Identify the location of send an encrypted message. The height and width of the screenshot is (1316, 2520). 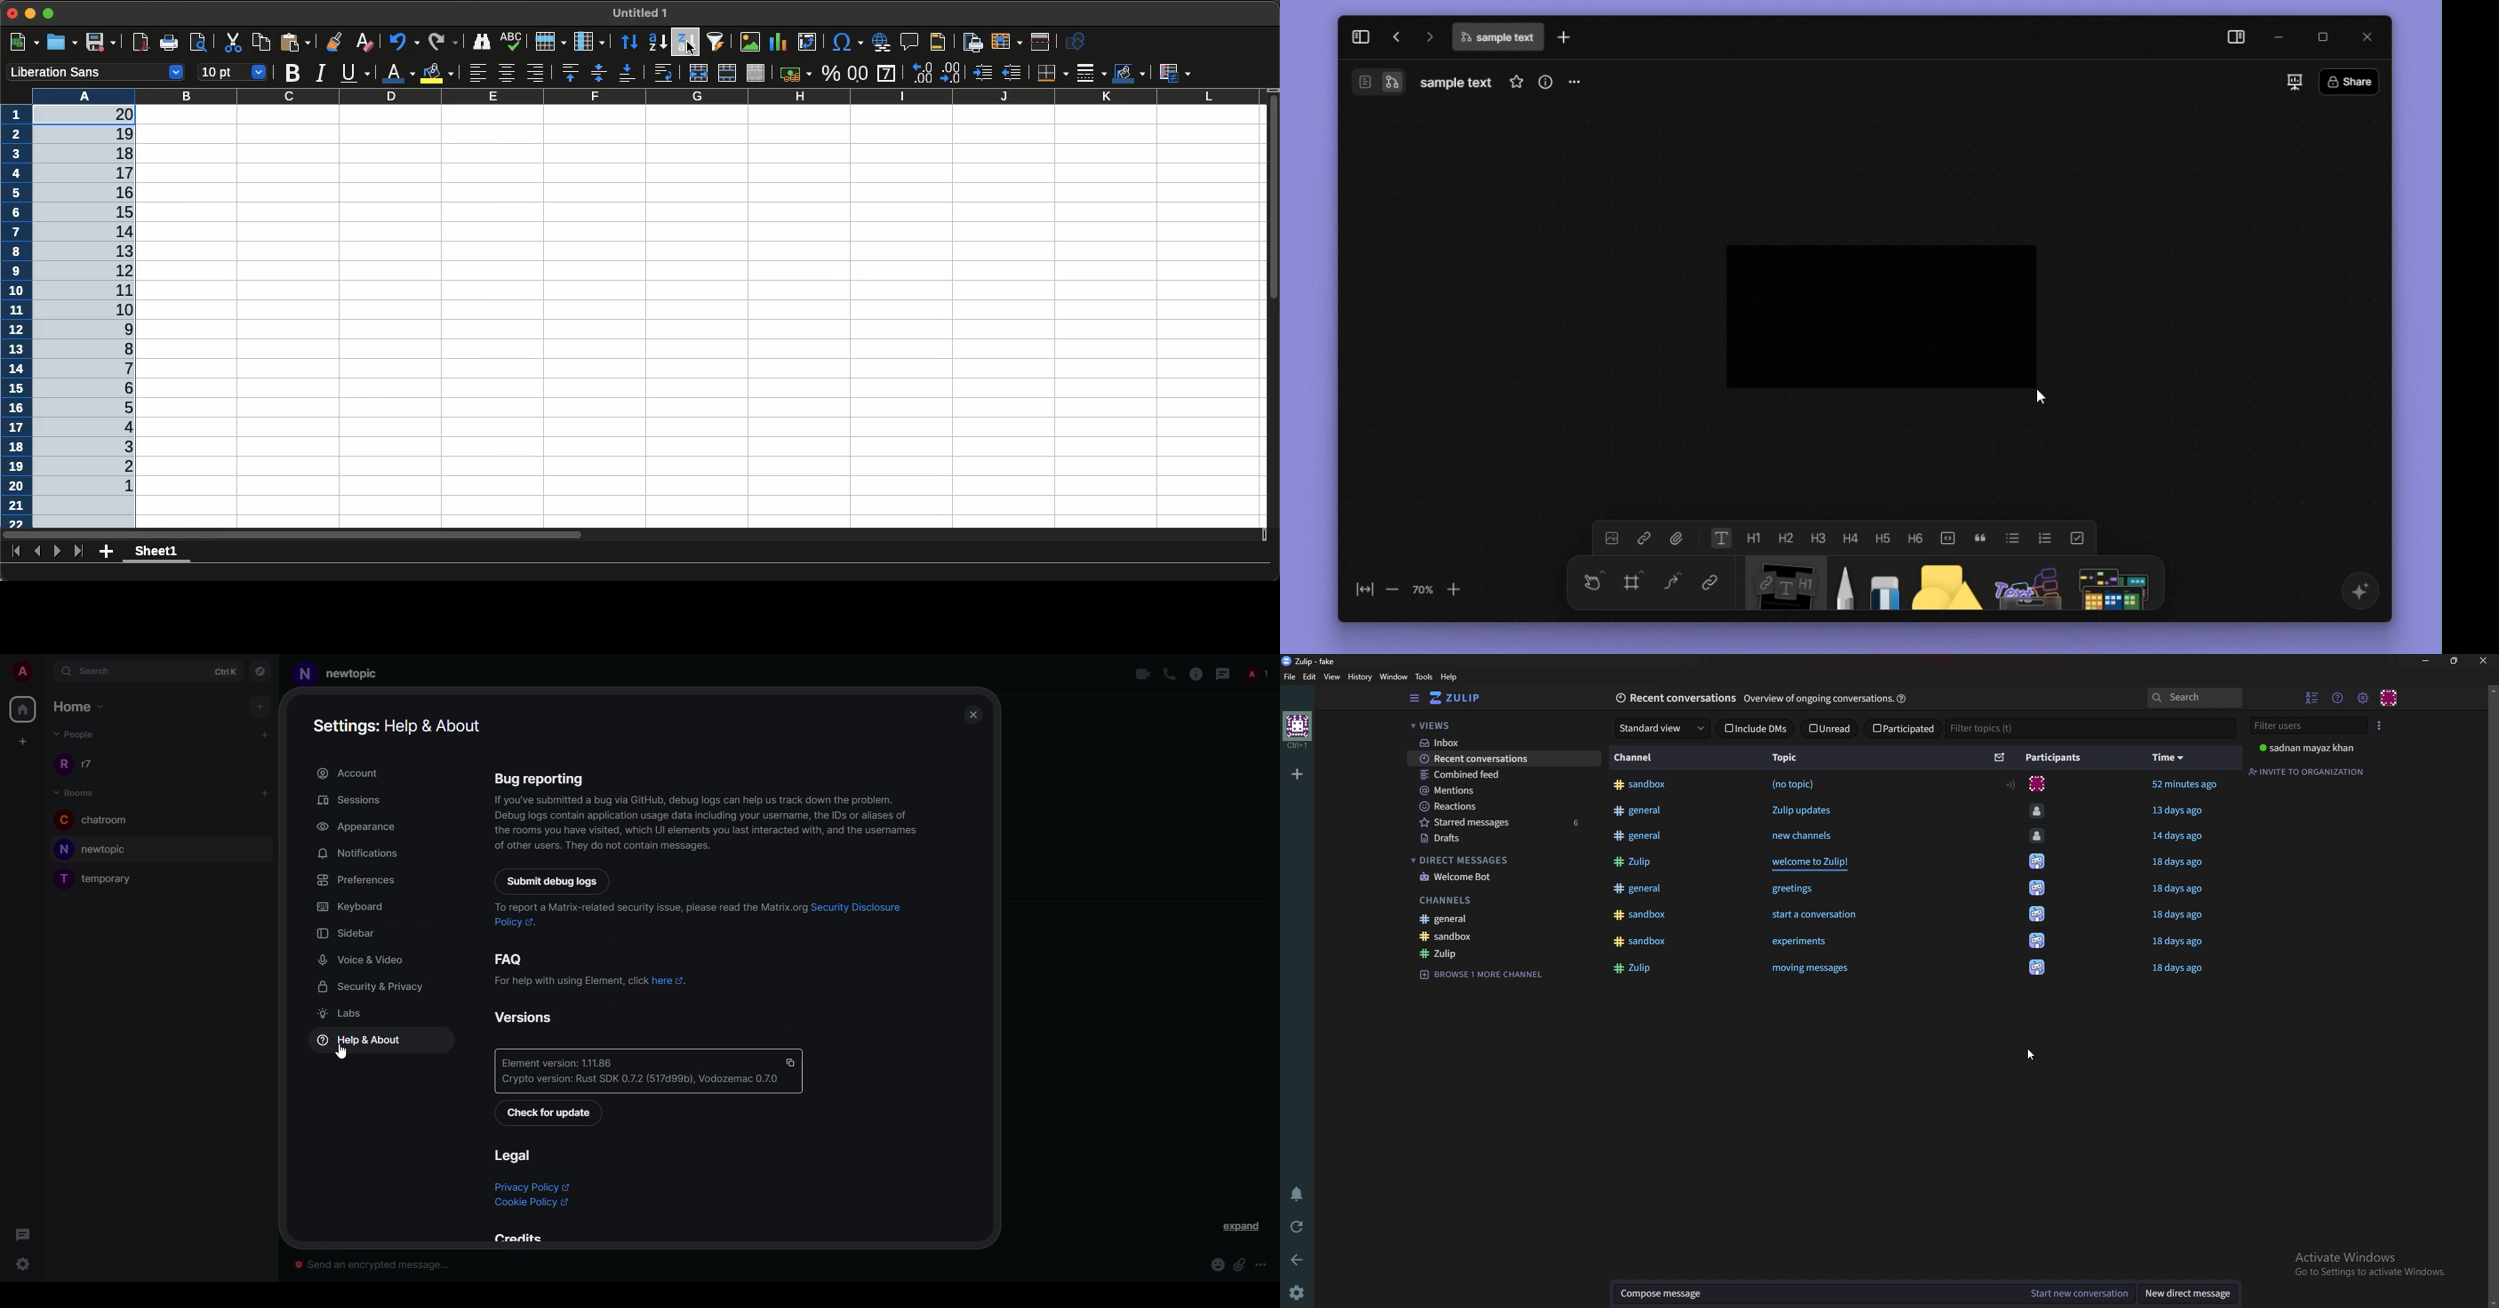
(379, 1265).